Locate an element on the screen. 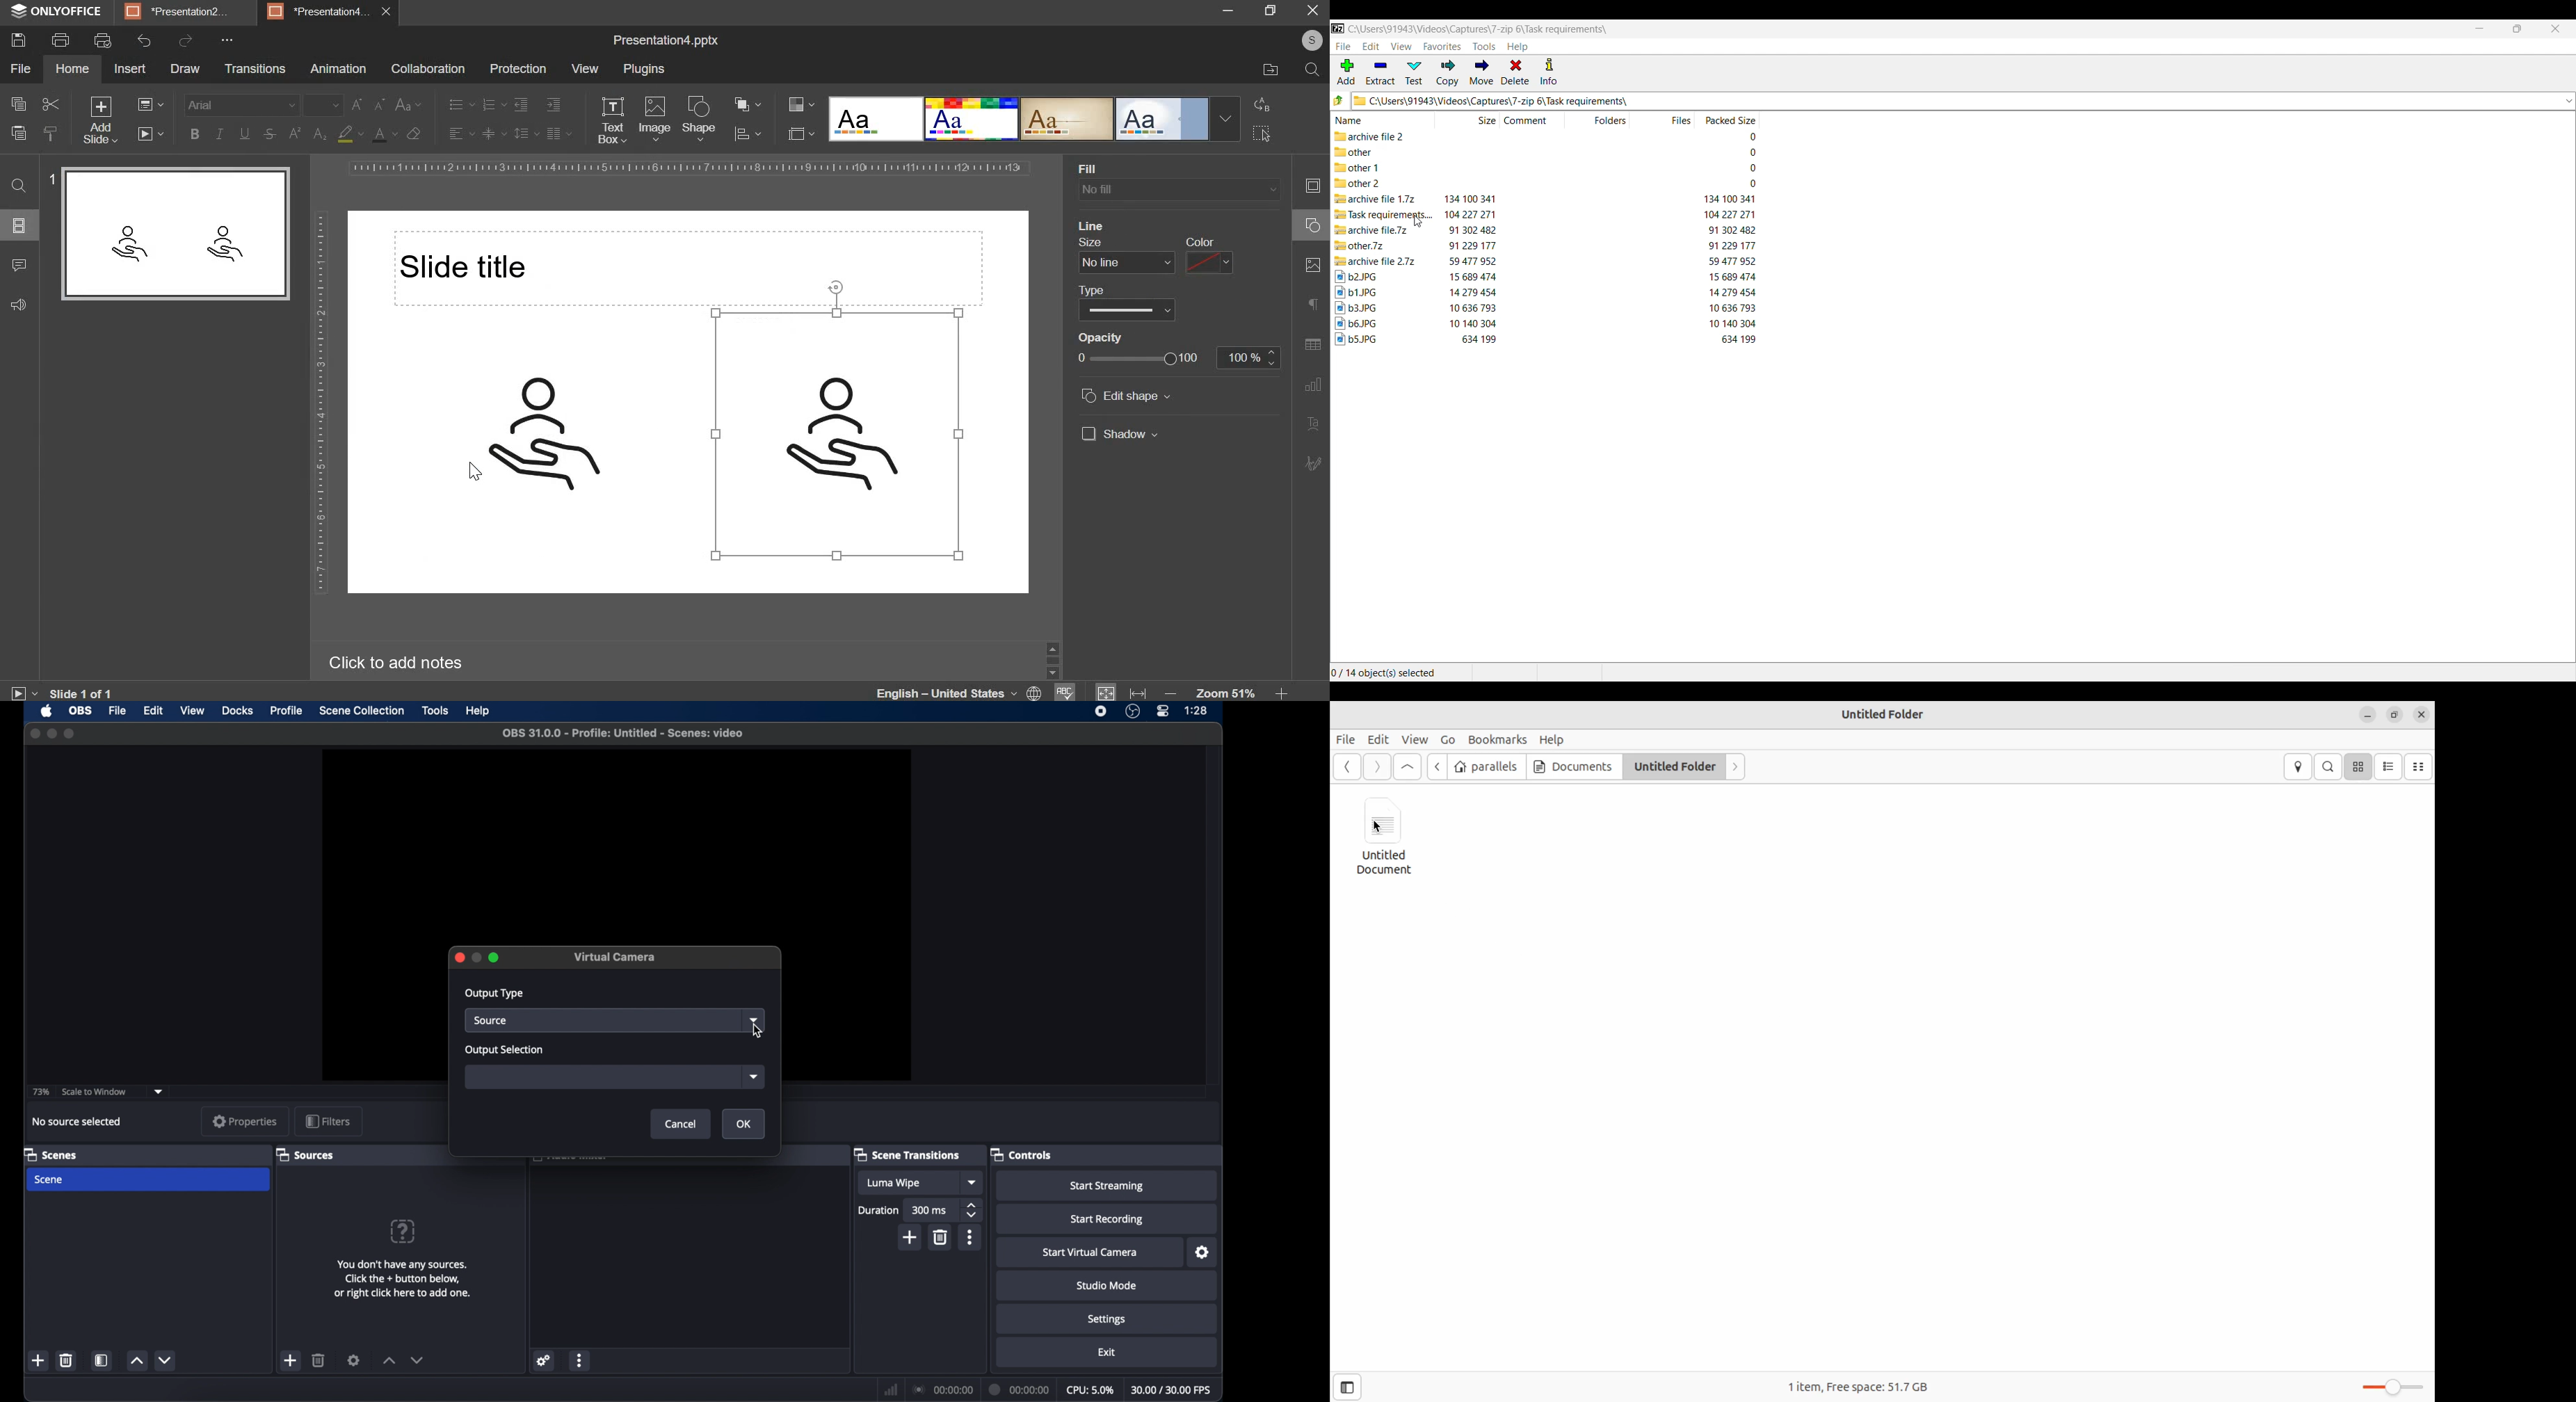 Image resolution: width=2576 pixels, height=1428 pixels. change font size is located at coordinates (369, 104).